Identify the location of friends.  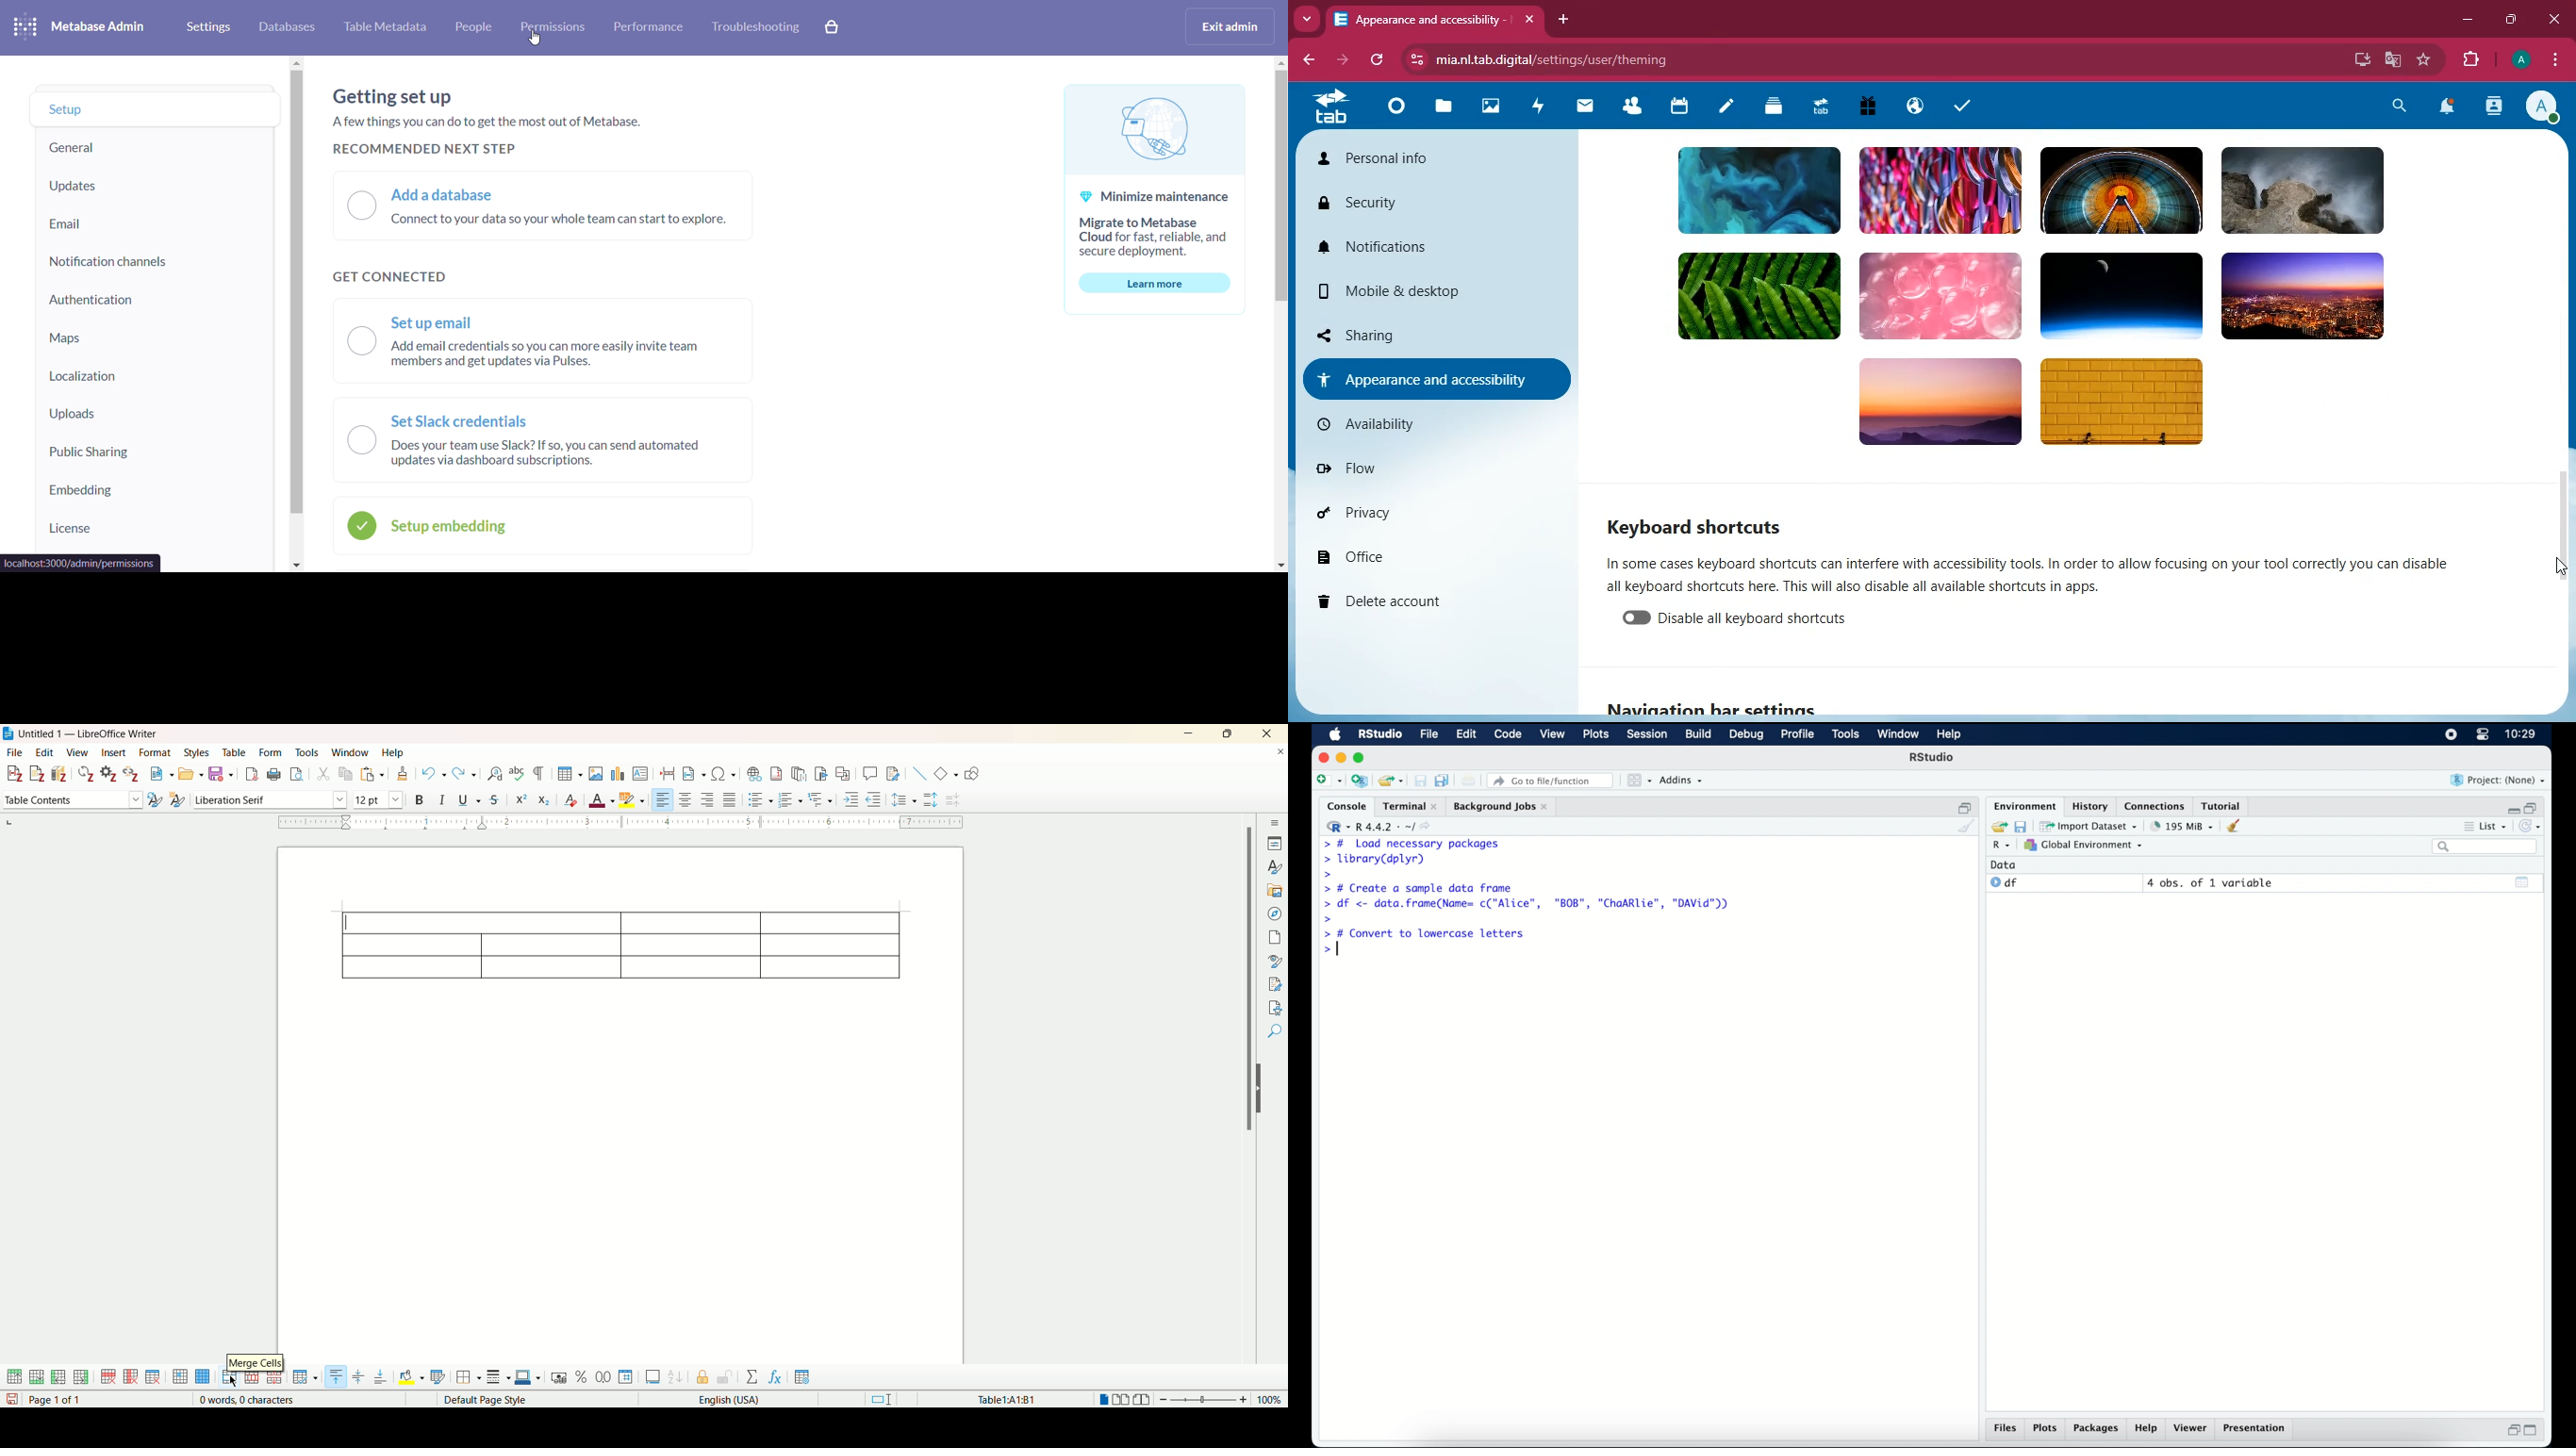
(1630, 109).